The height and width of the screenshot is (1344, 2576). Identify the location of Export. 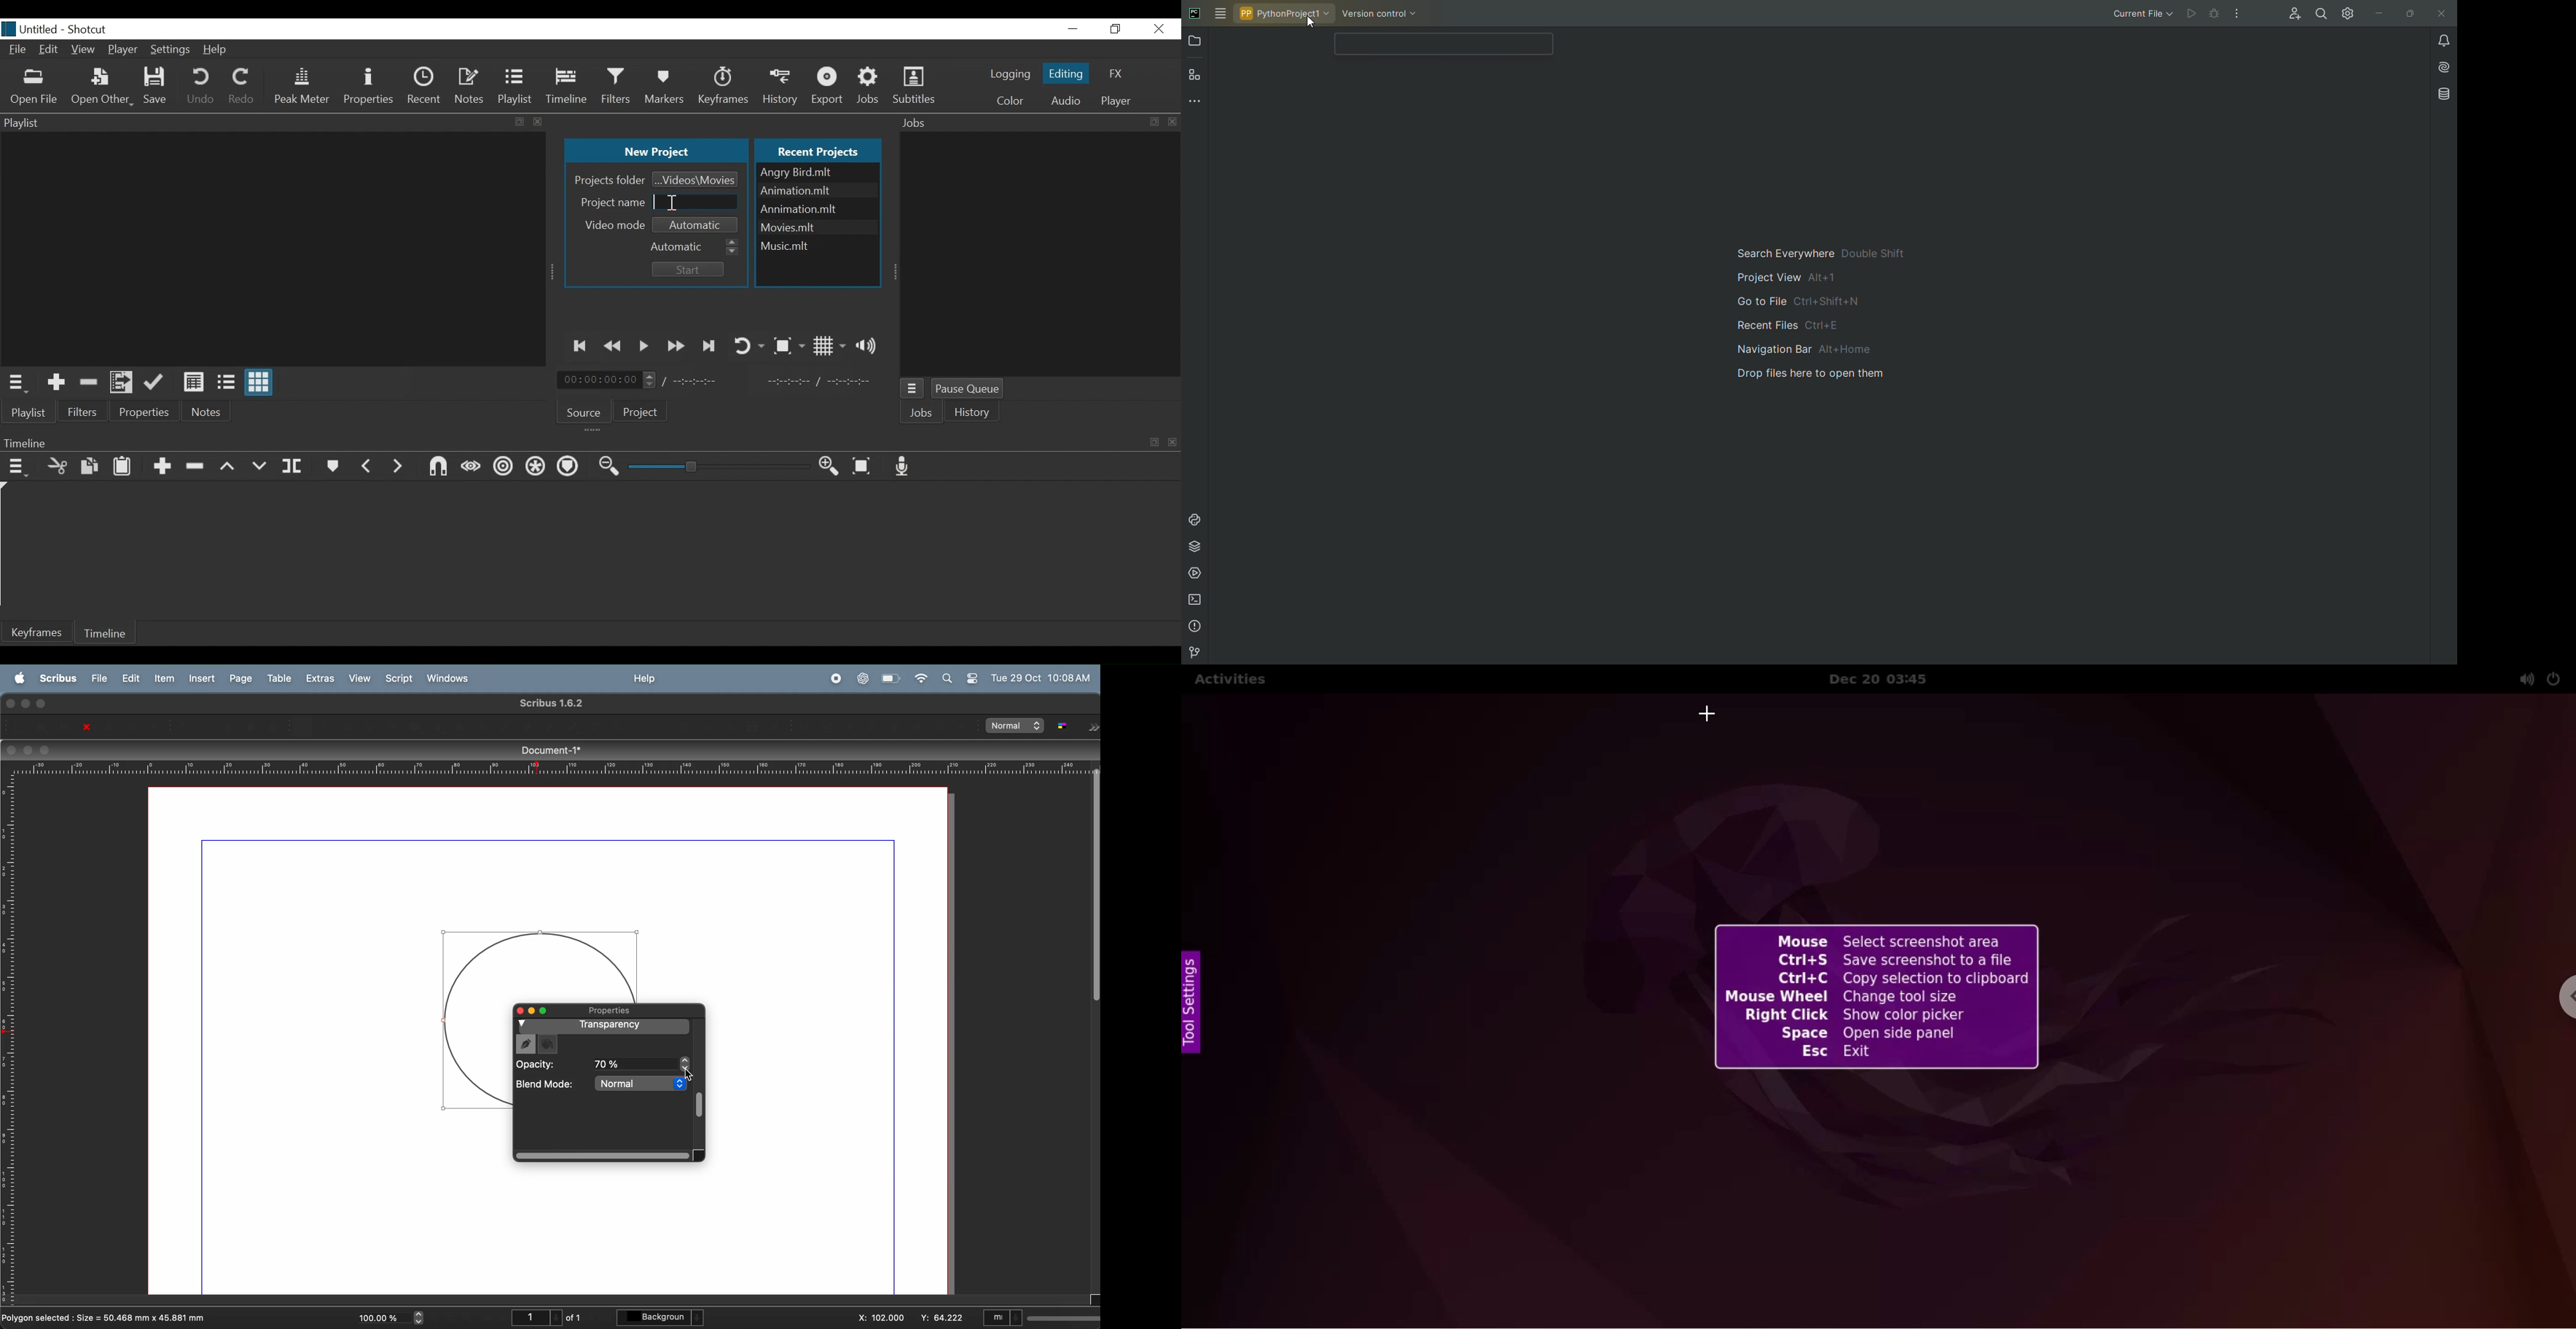
(830, 86).